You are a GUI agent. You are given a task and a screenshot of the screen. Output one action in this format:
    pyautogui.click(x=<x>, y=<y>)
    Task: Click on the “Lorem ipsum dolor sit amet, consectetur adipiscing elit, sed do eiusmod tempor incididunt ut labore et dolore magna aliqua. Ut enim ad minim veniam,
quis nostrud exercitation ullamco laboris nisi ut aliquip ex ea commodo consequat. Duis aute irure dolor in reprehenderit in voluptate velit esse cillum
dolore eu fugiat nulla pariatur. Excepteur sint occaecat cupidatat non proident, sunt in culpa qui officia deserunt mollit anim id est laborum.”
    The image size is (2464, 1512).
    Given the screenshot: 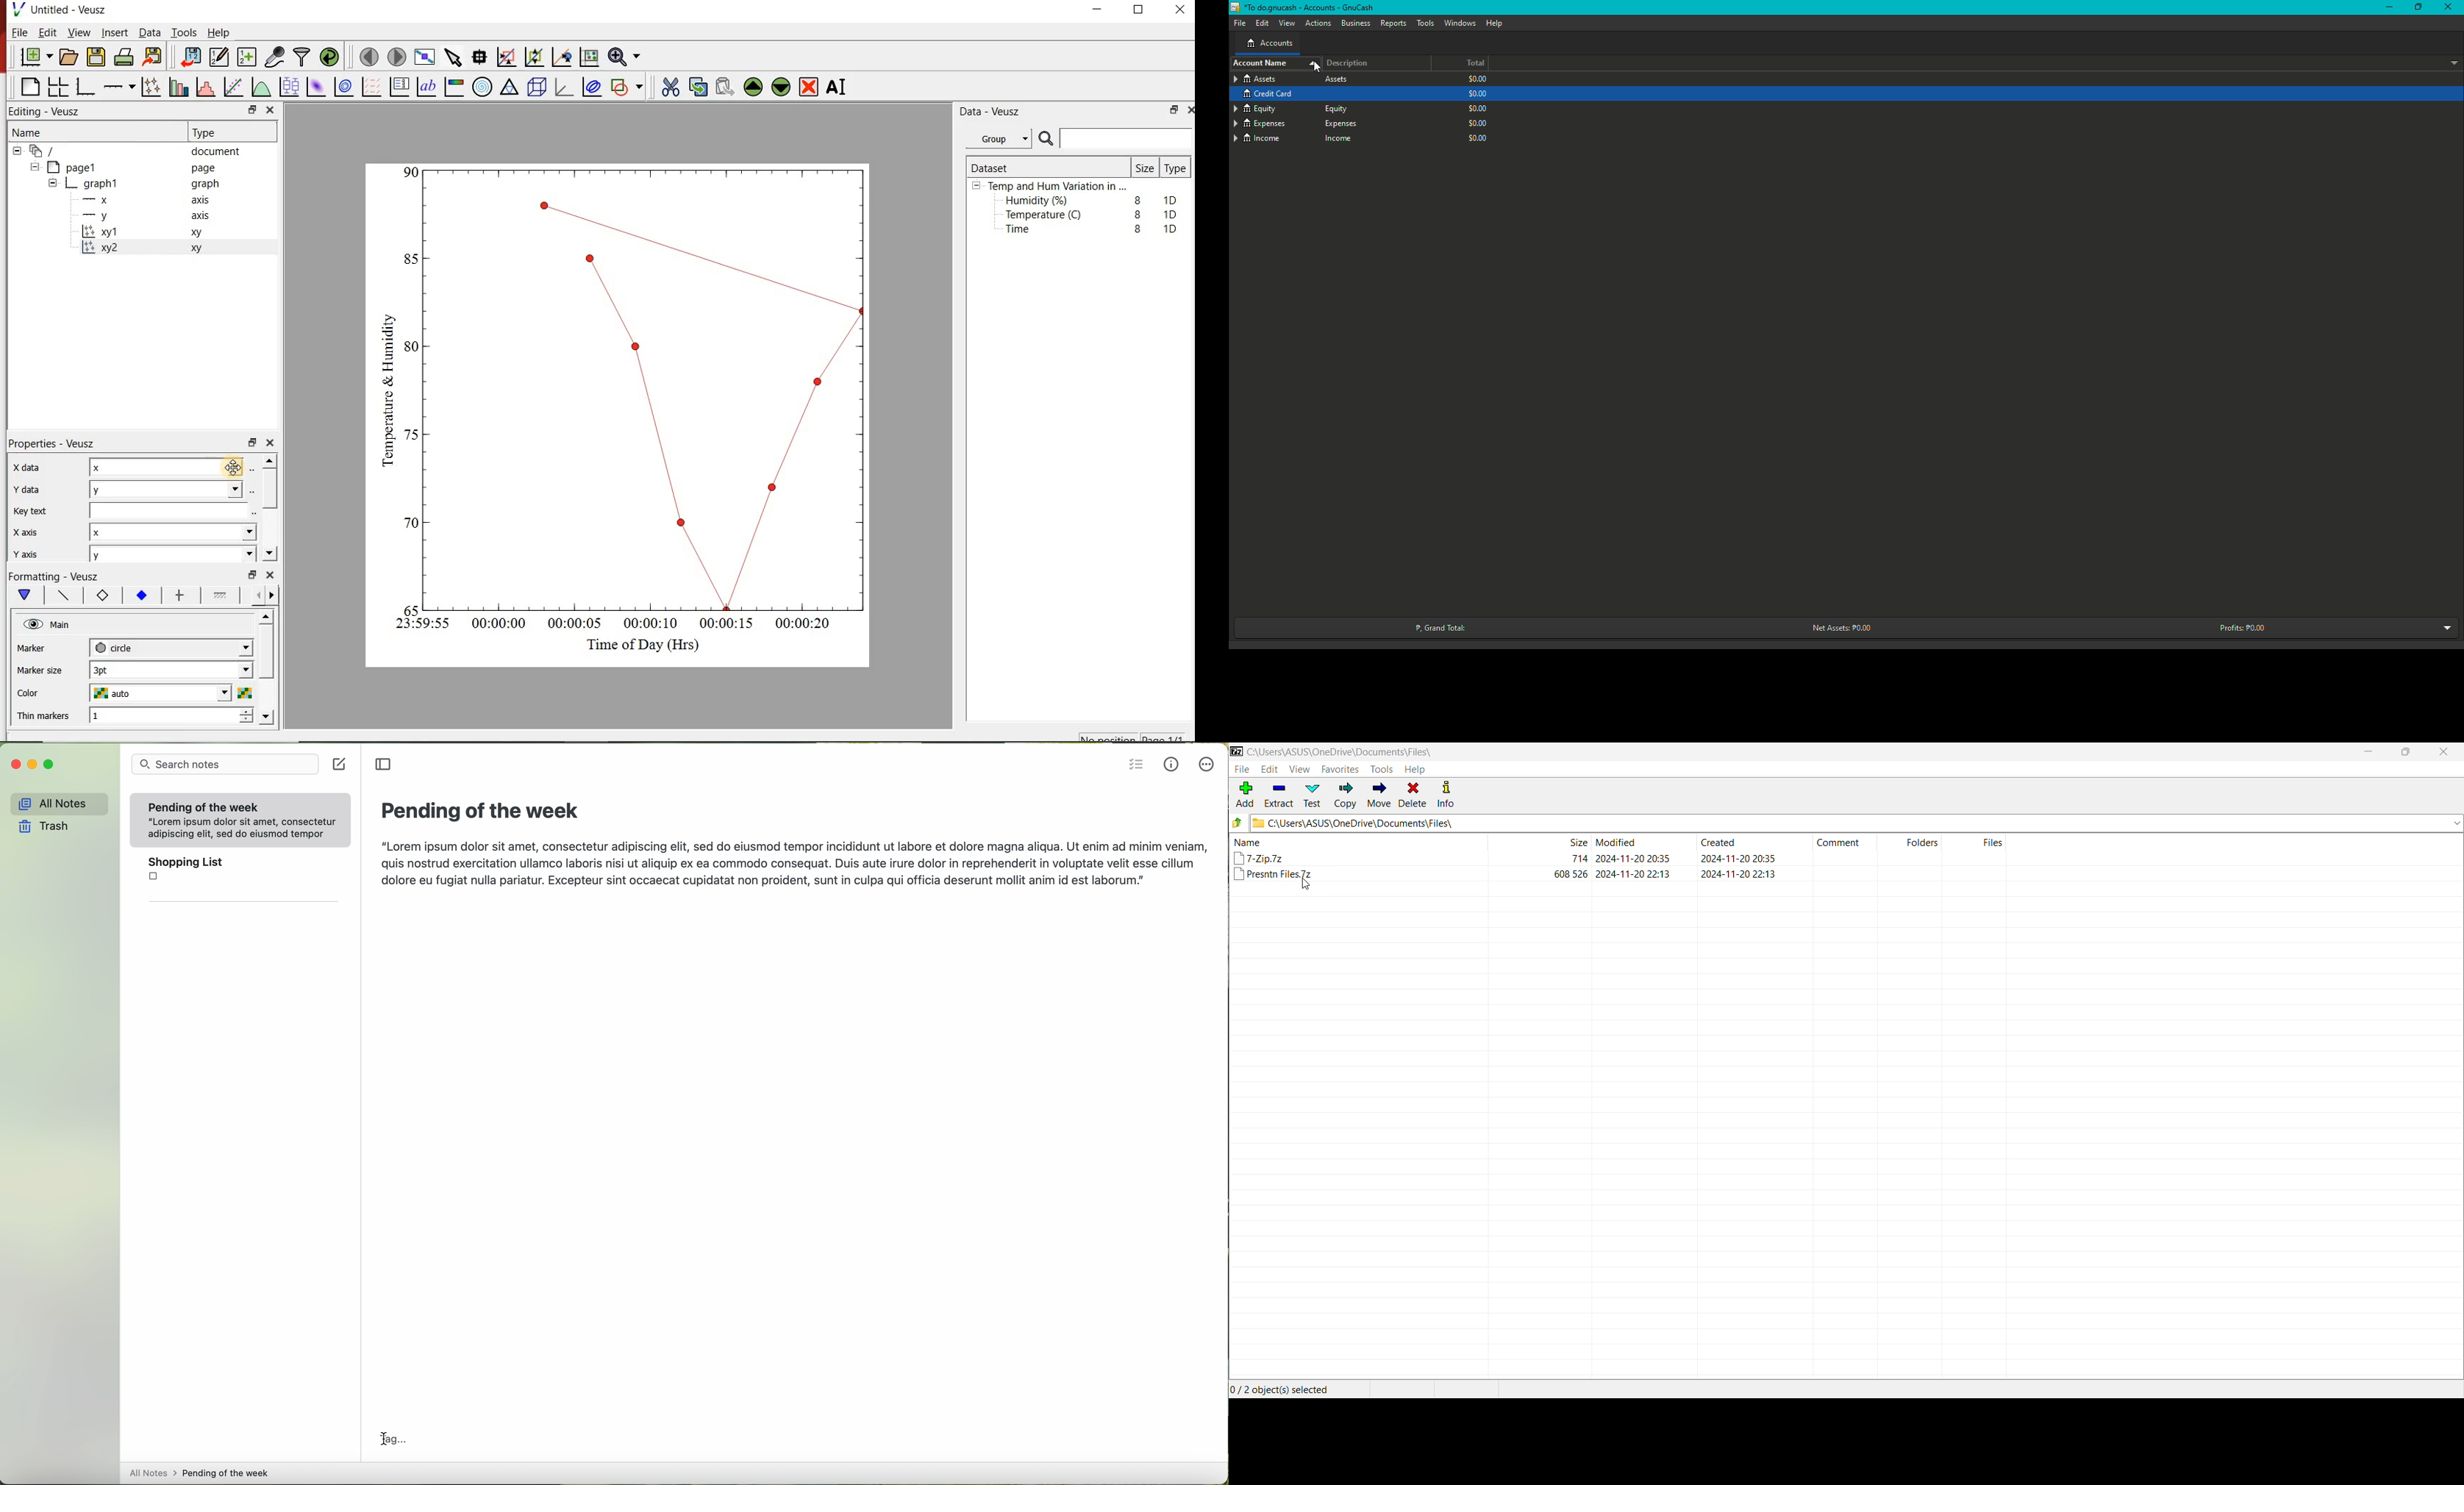 What is the action you would take?
    pyautogui.click(x=792, y=865)
    